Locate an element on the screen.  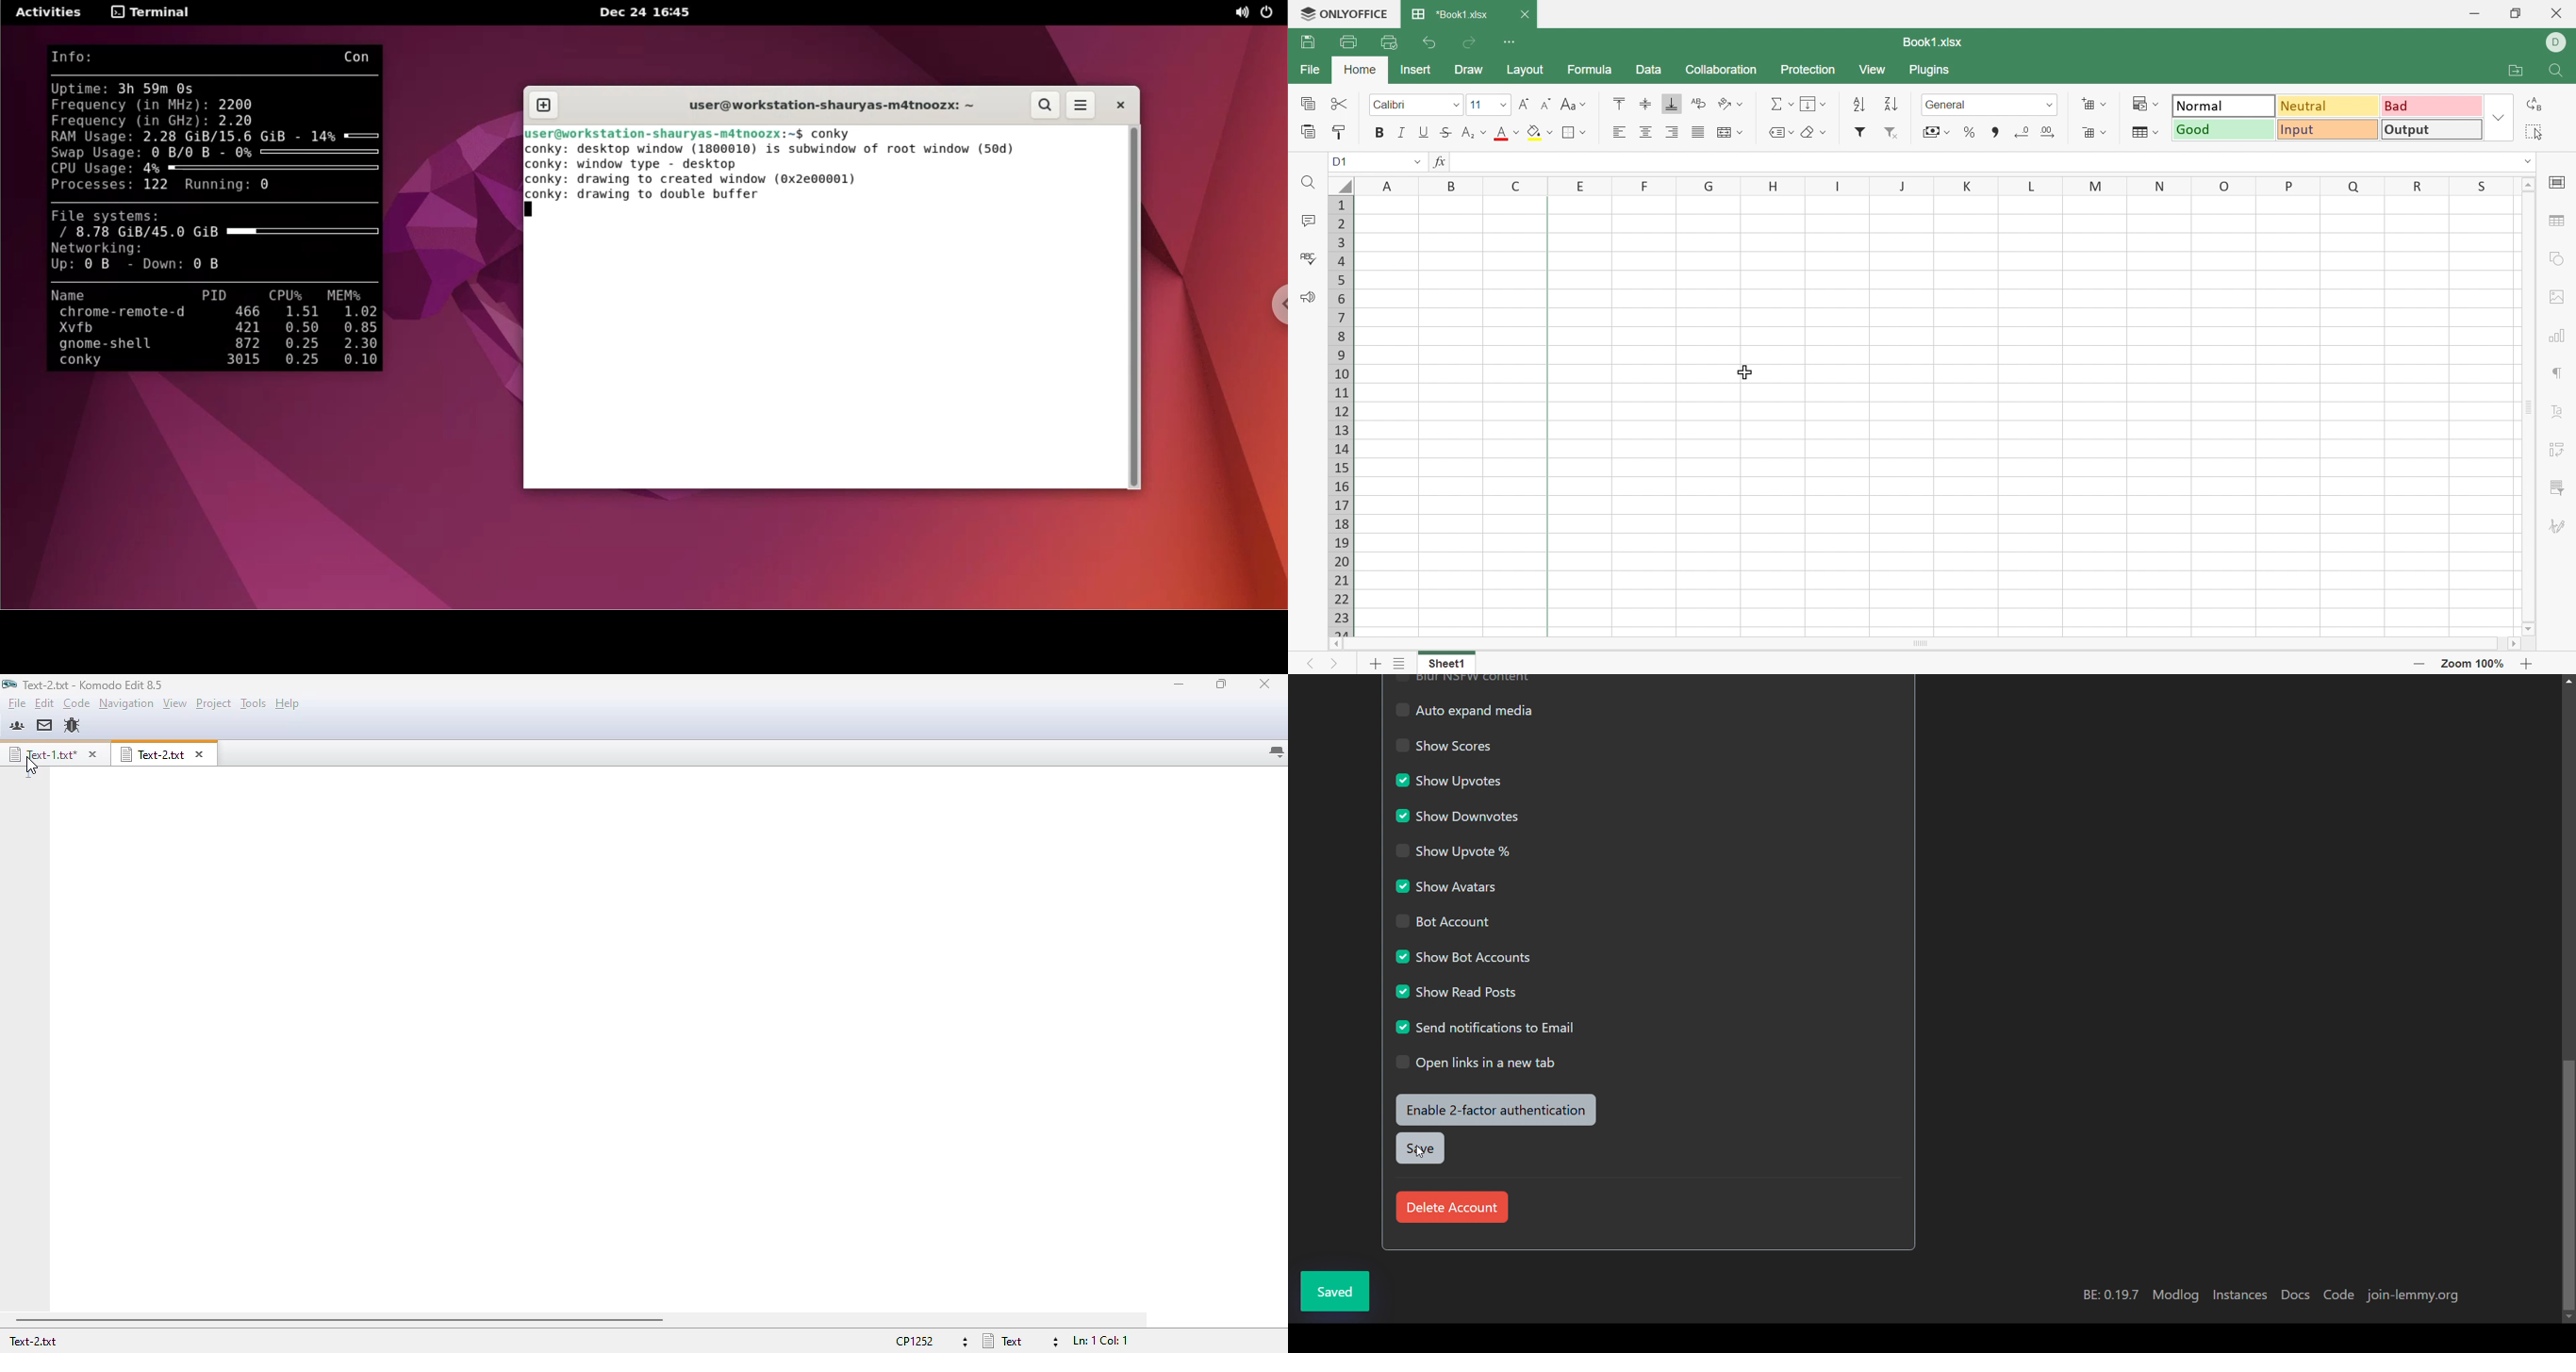
Blur NSFW content is located at coordinates (1463, 680).